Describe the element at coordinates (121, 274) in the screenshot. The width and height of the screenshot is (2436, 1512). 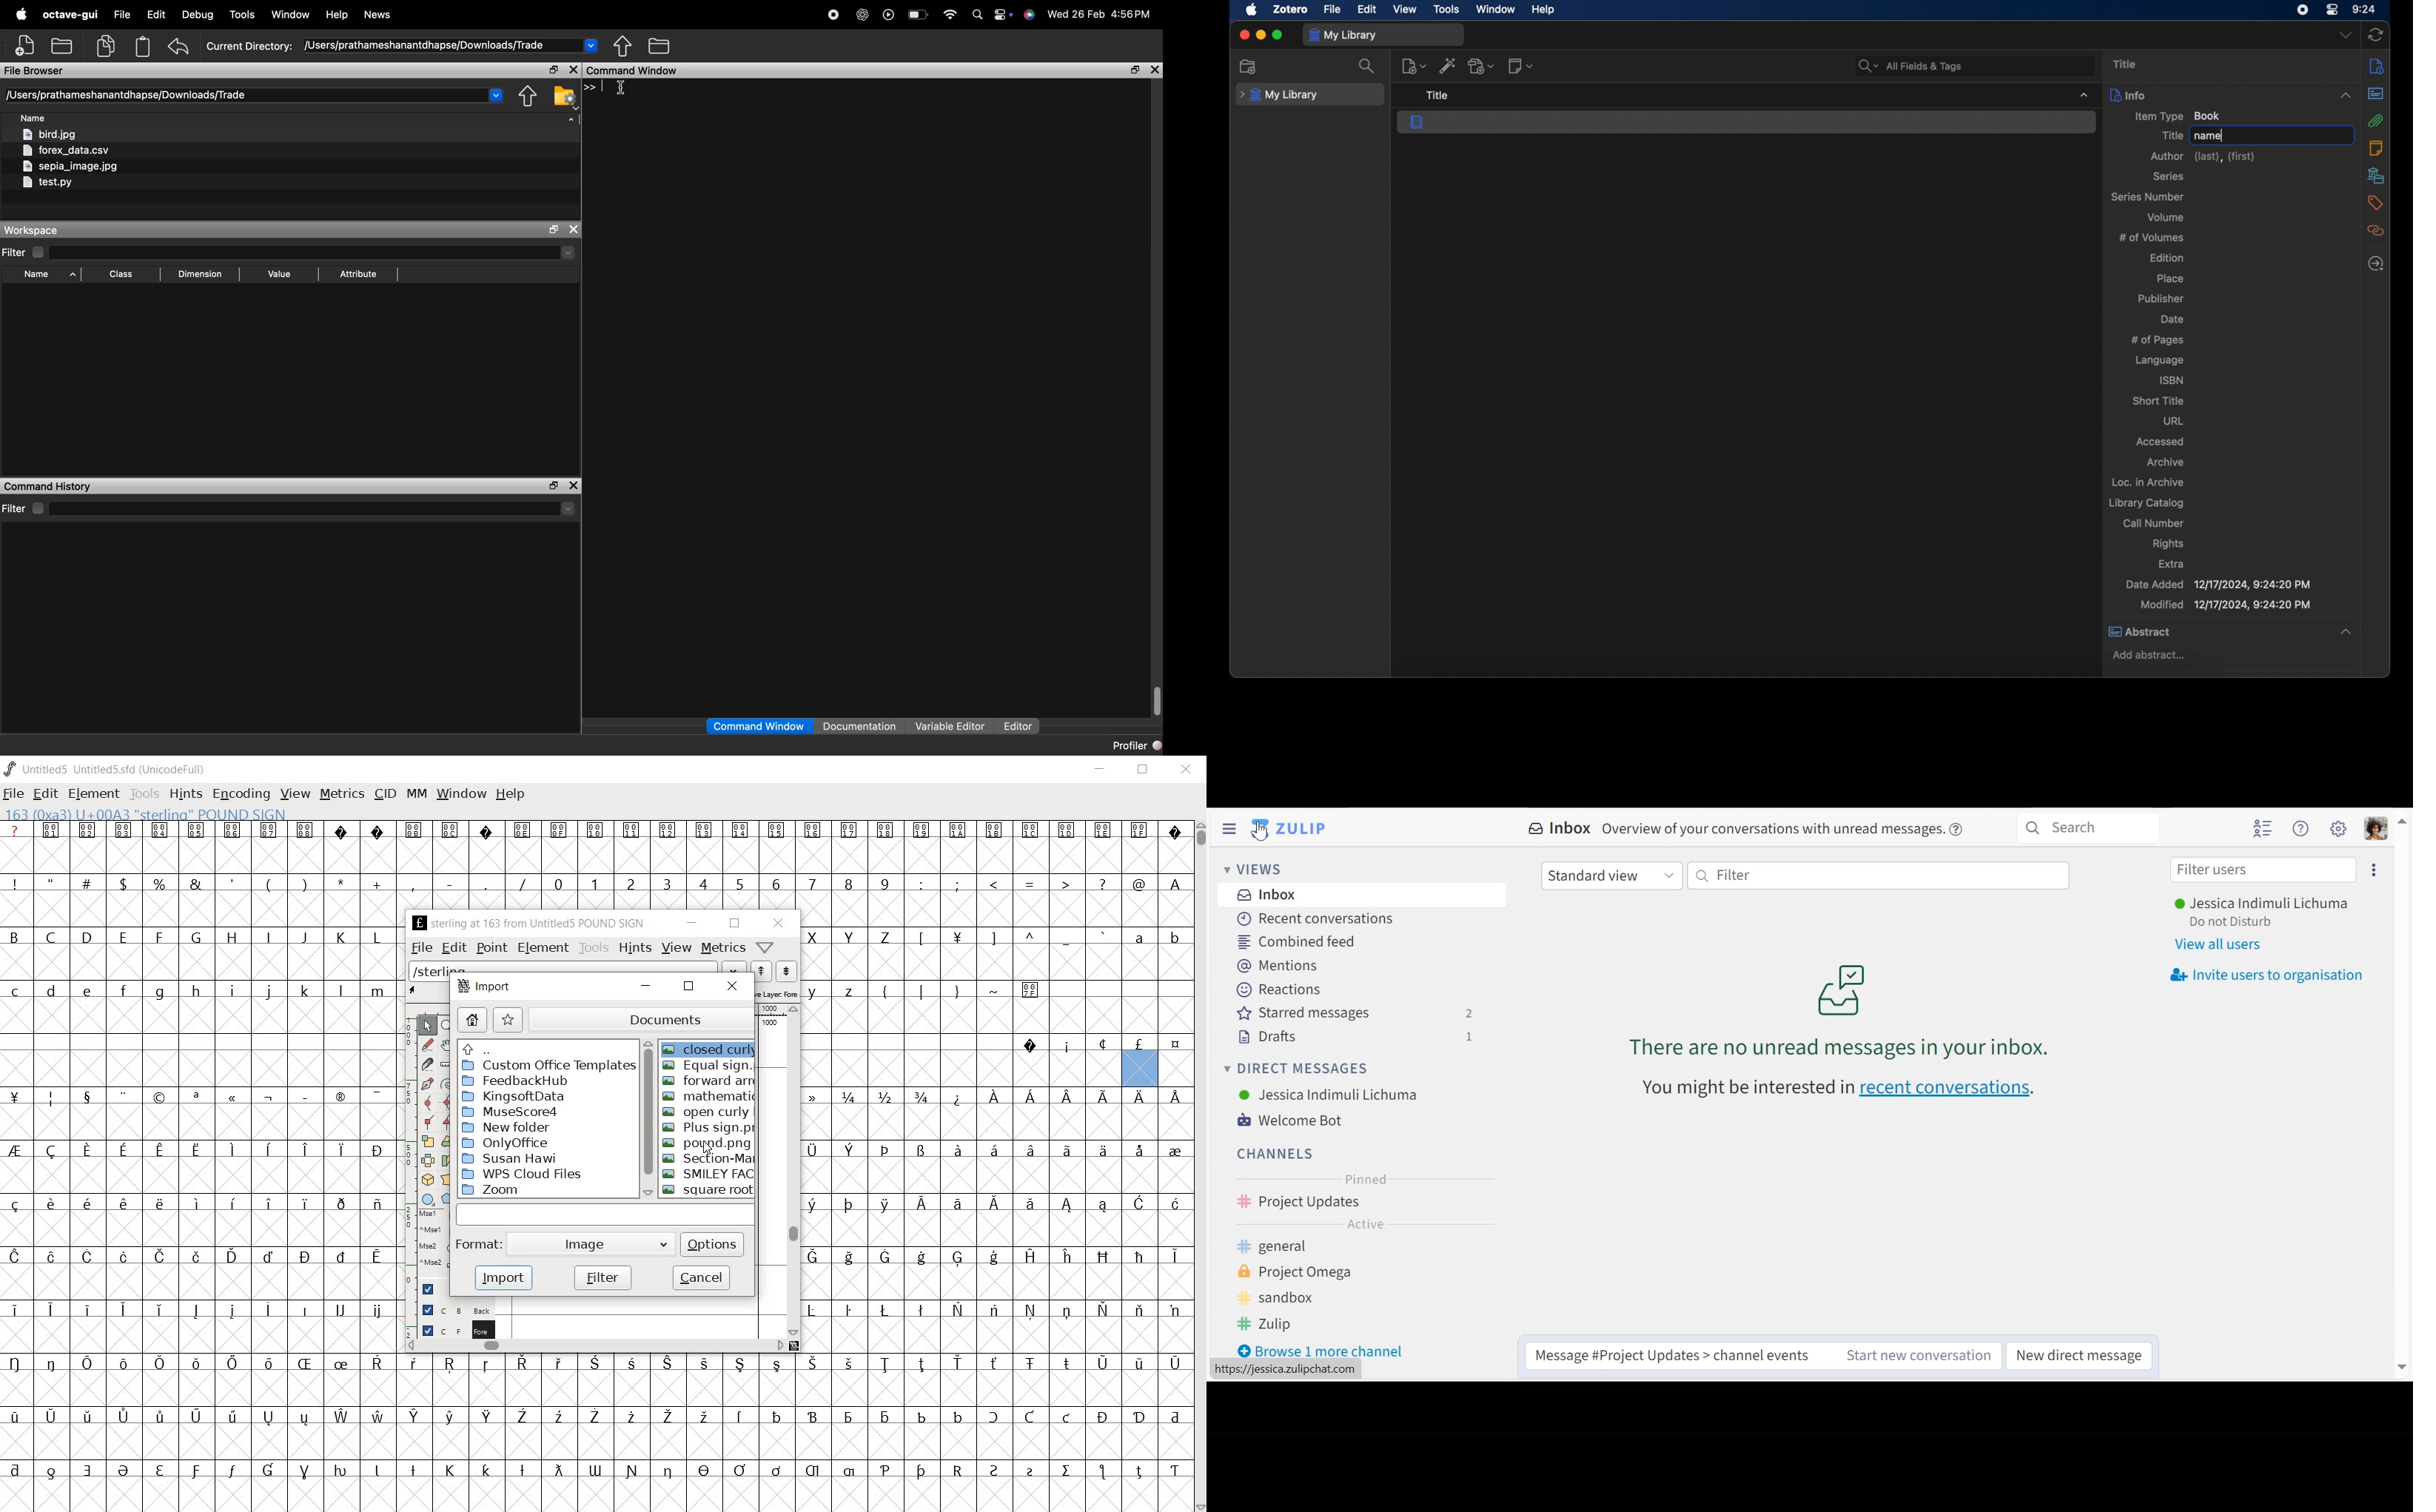
I see `[EE` at that location.